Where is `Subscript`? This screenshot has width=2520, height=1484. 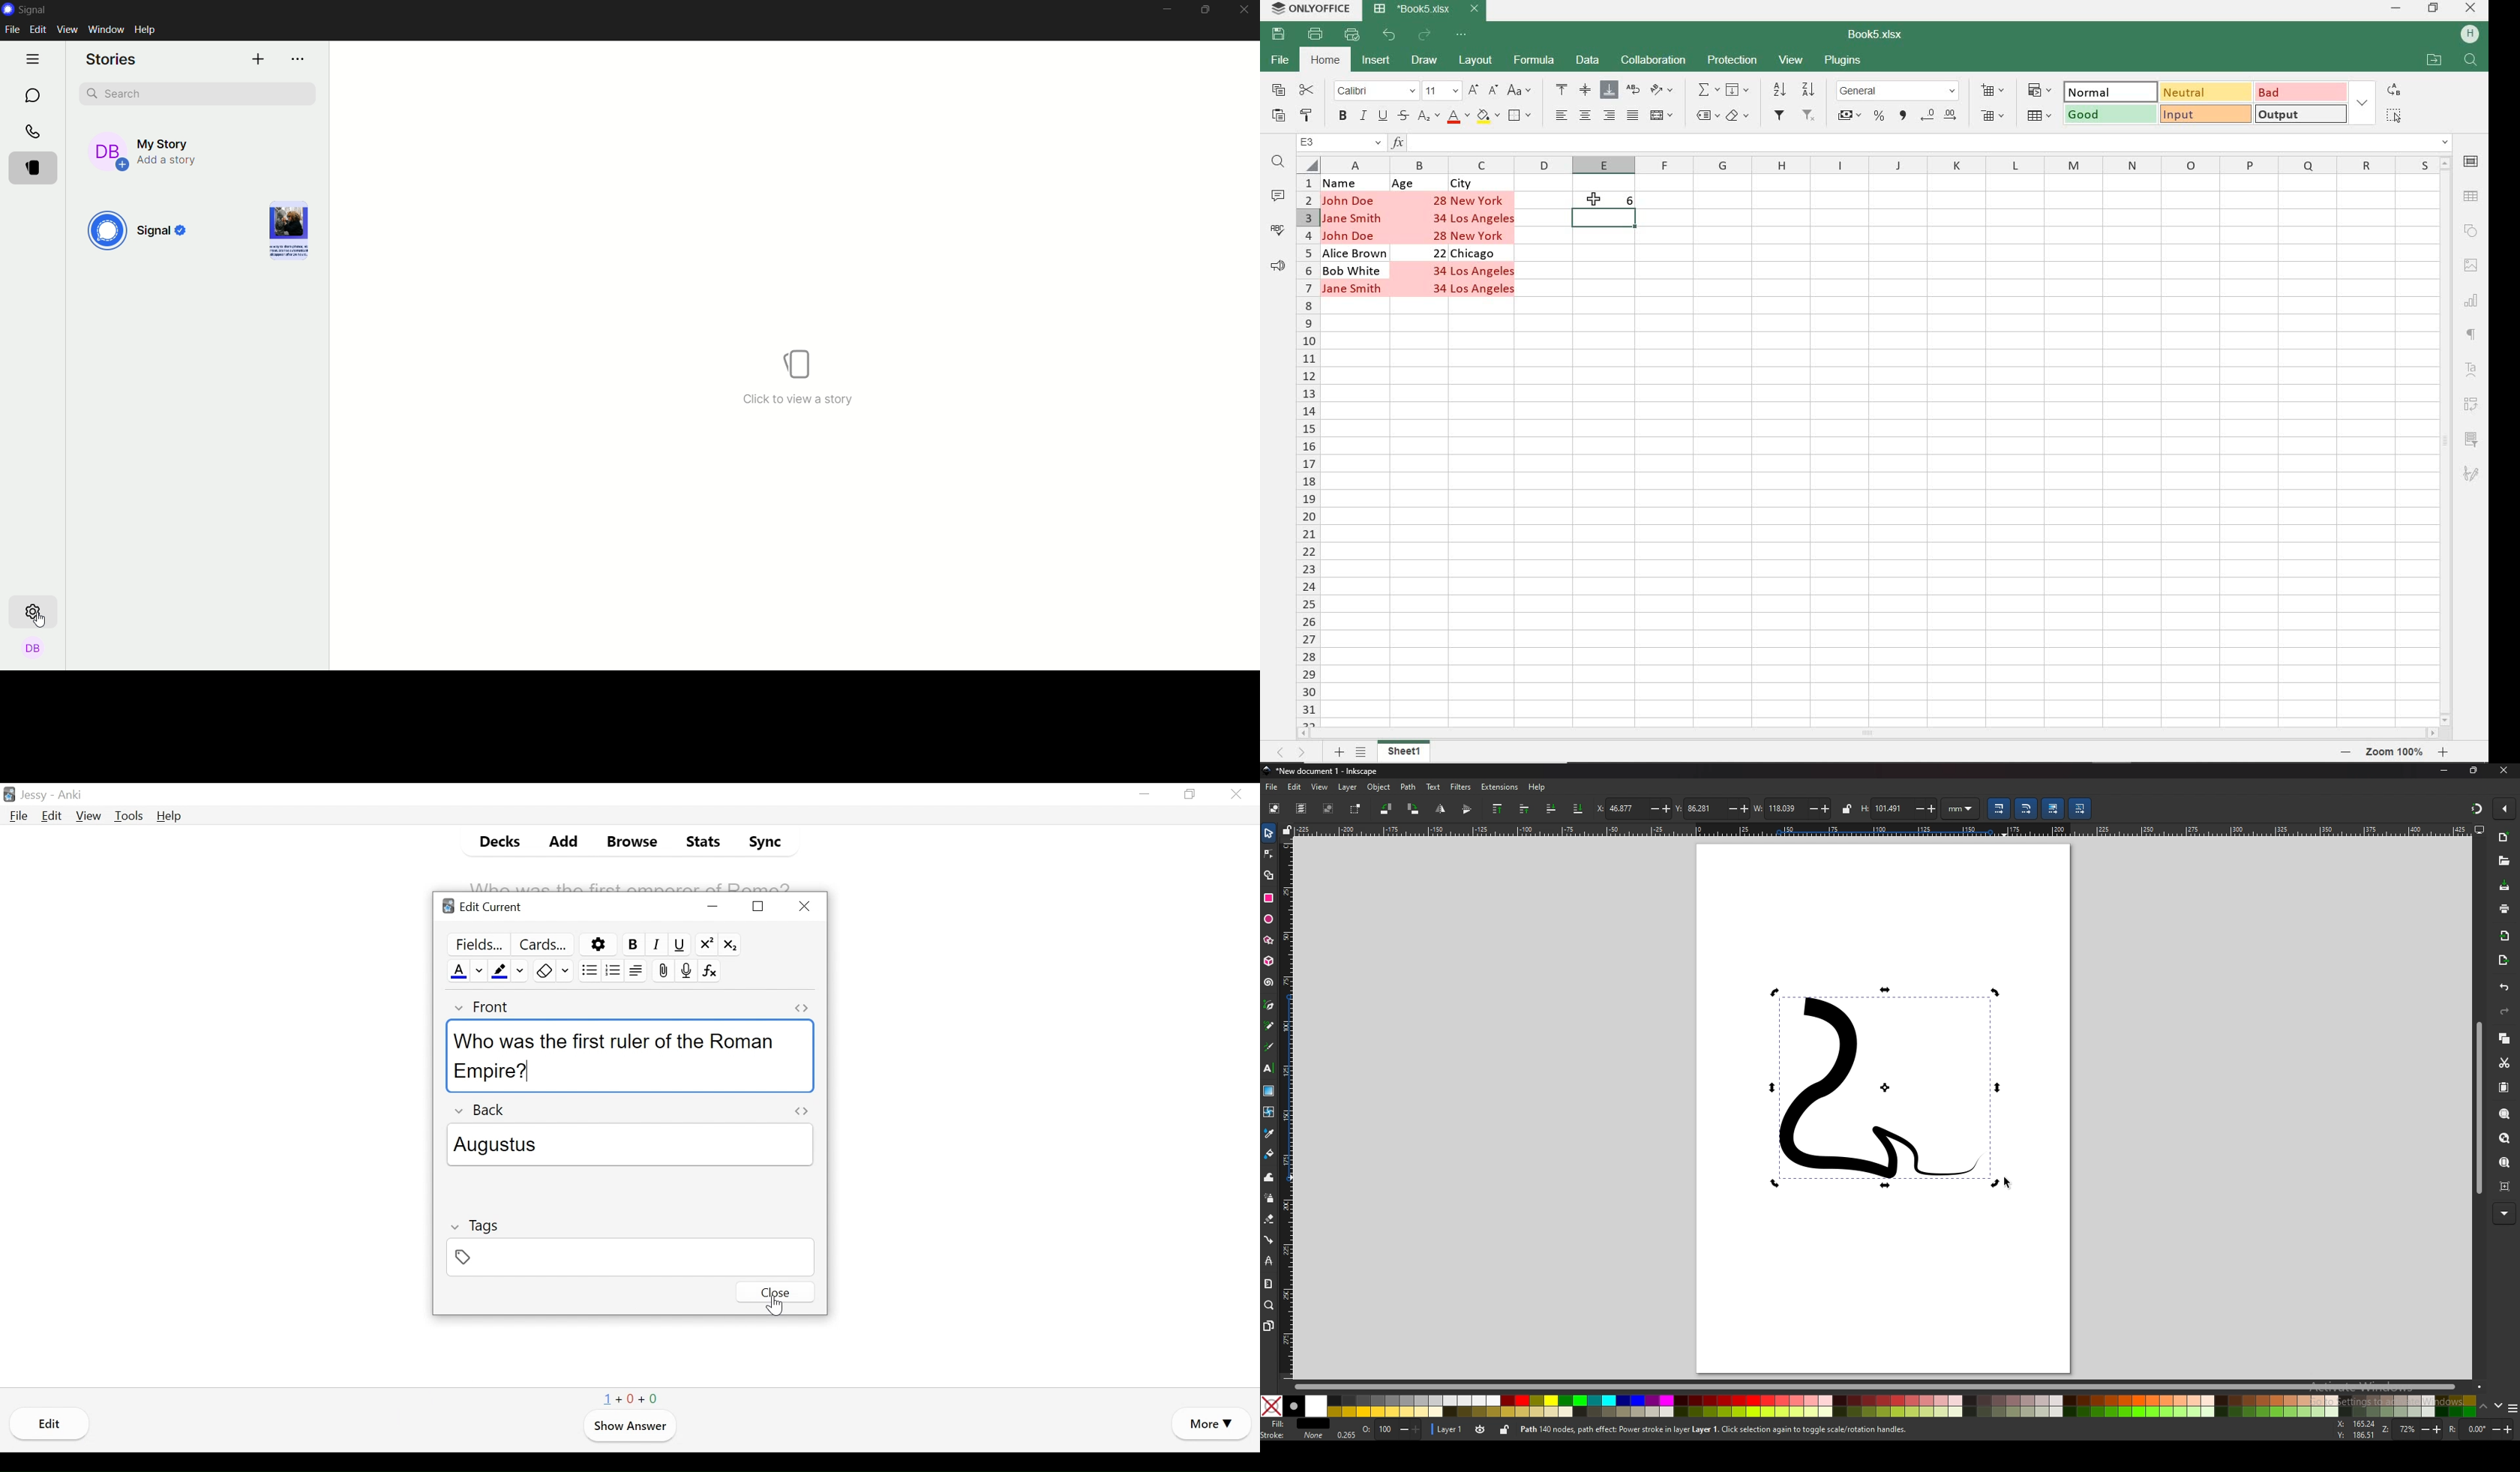
Subscript is located at coordinates (729, 943).